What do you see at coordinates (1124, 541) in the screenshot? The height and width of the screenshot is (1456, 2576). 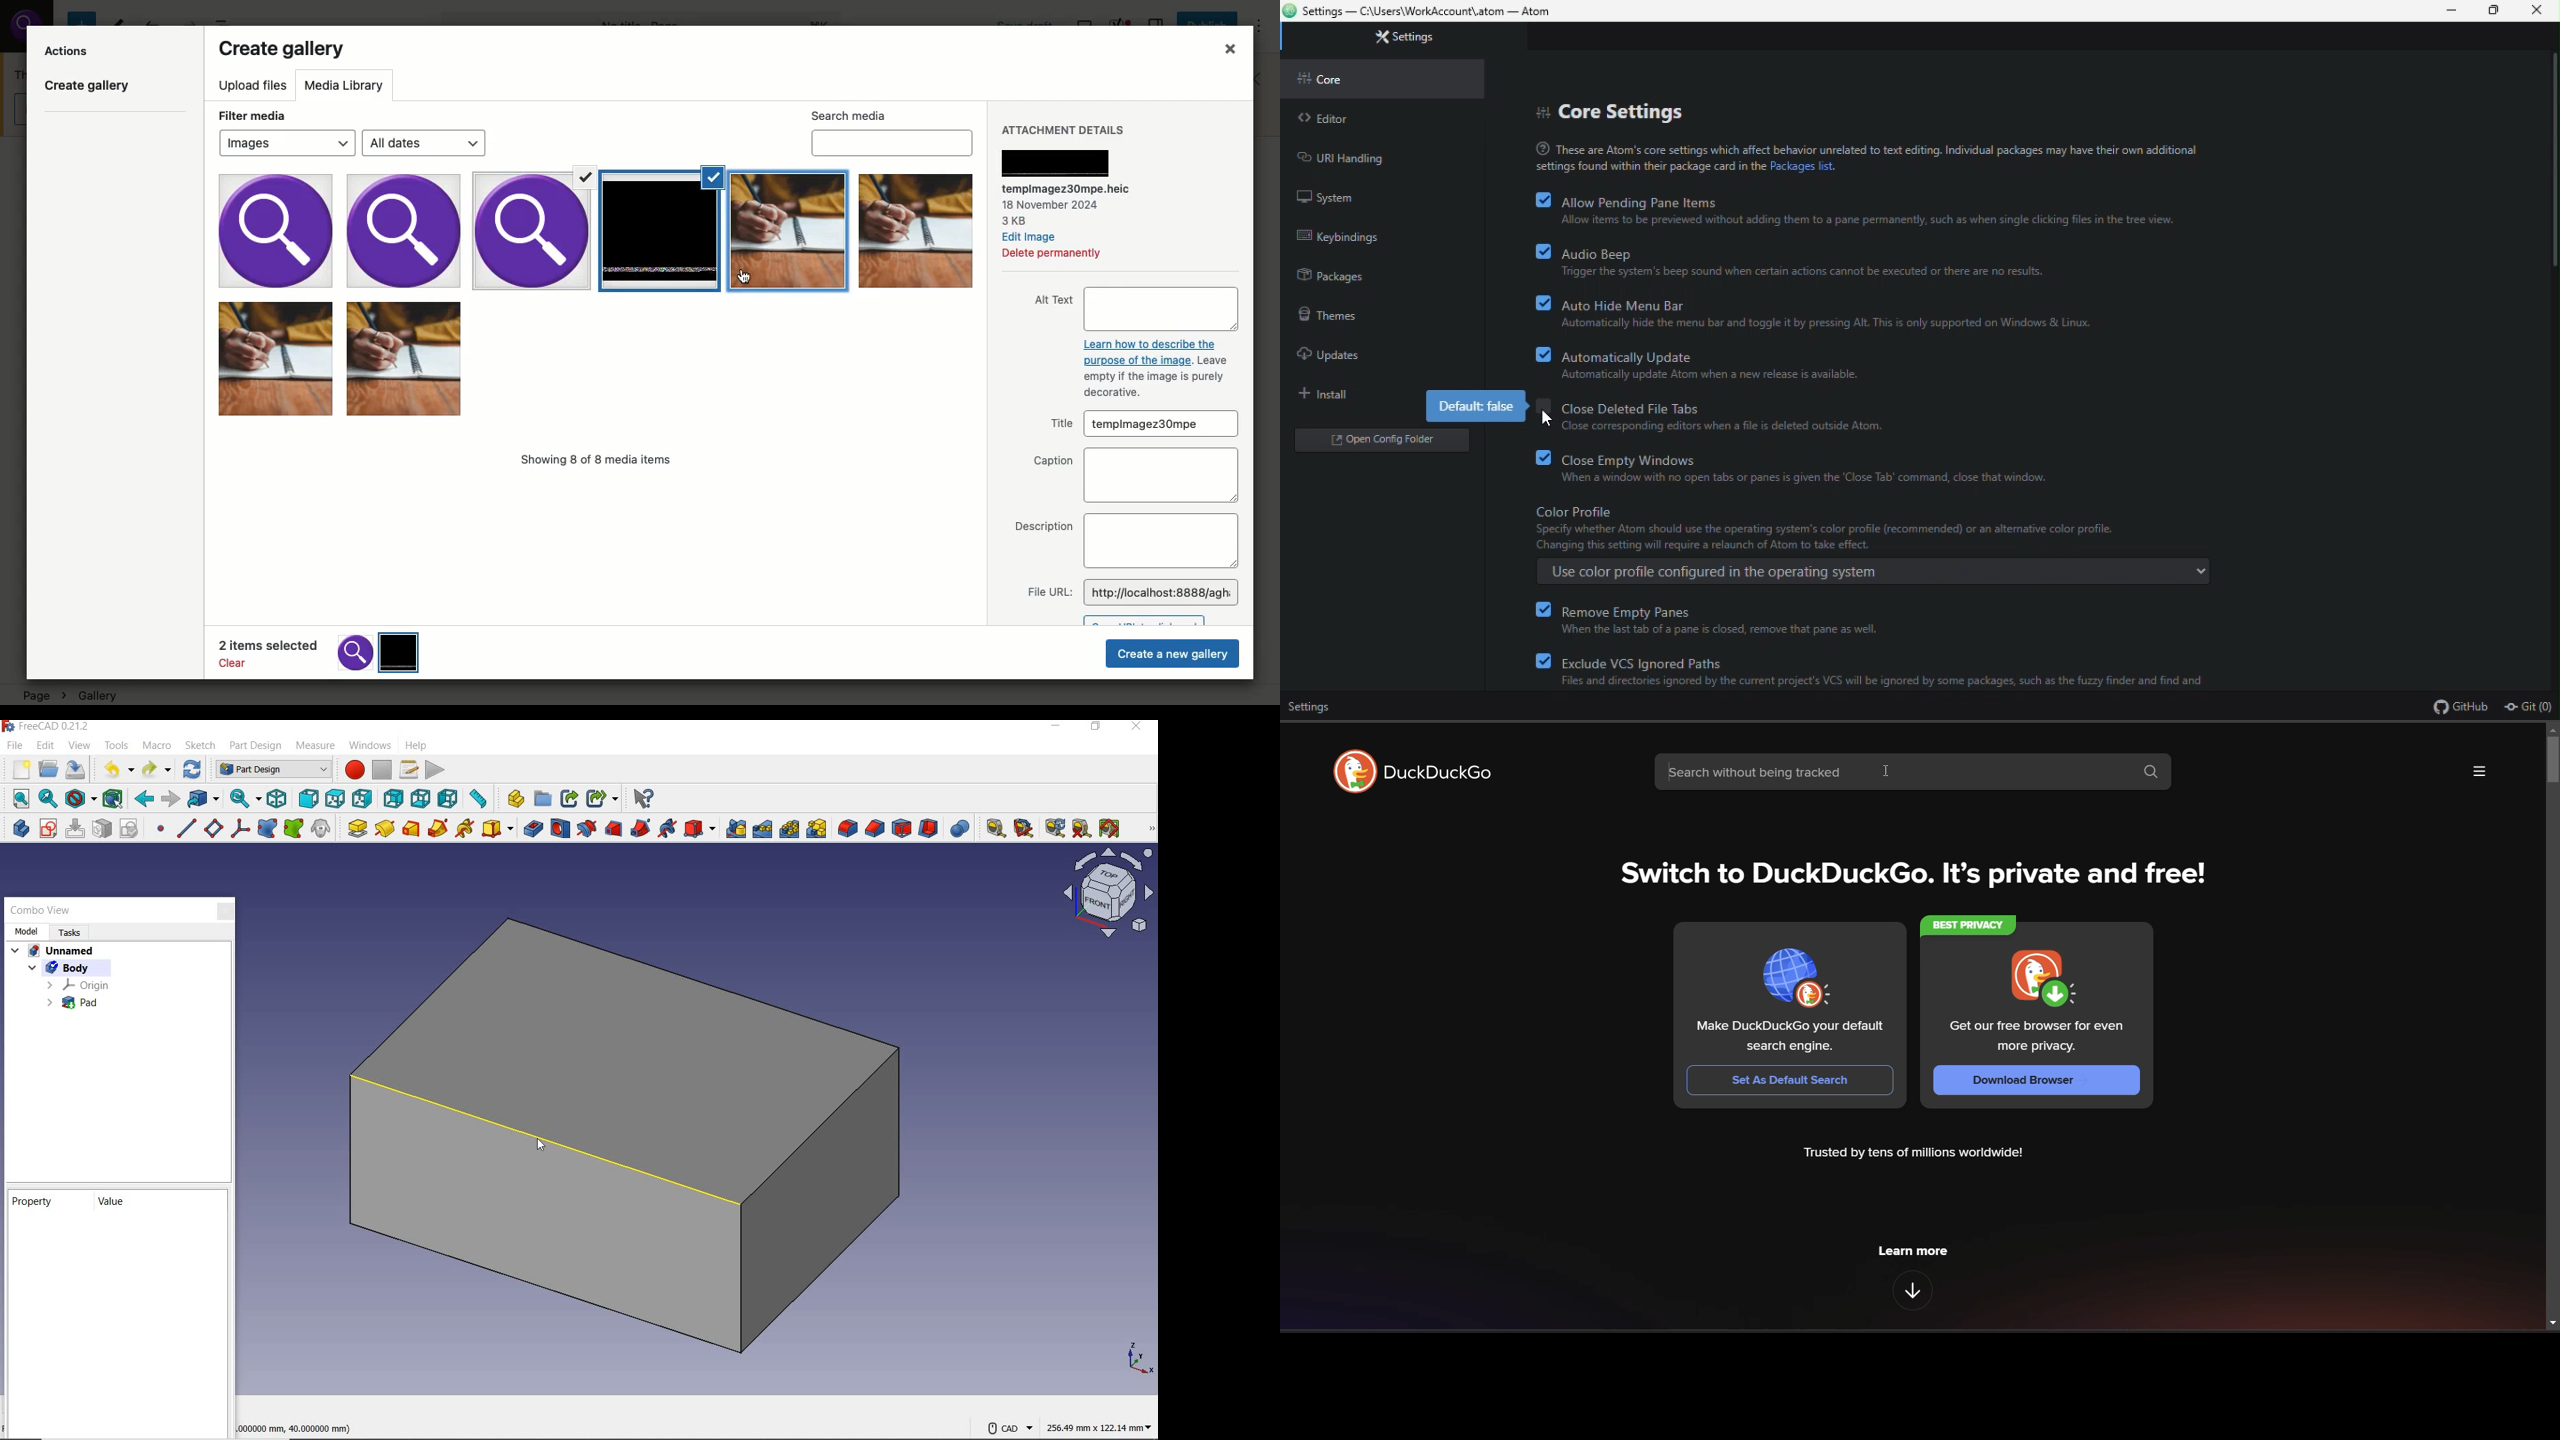 I see `Description` at bounding box center [1124, 541].